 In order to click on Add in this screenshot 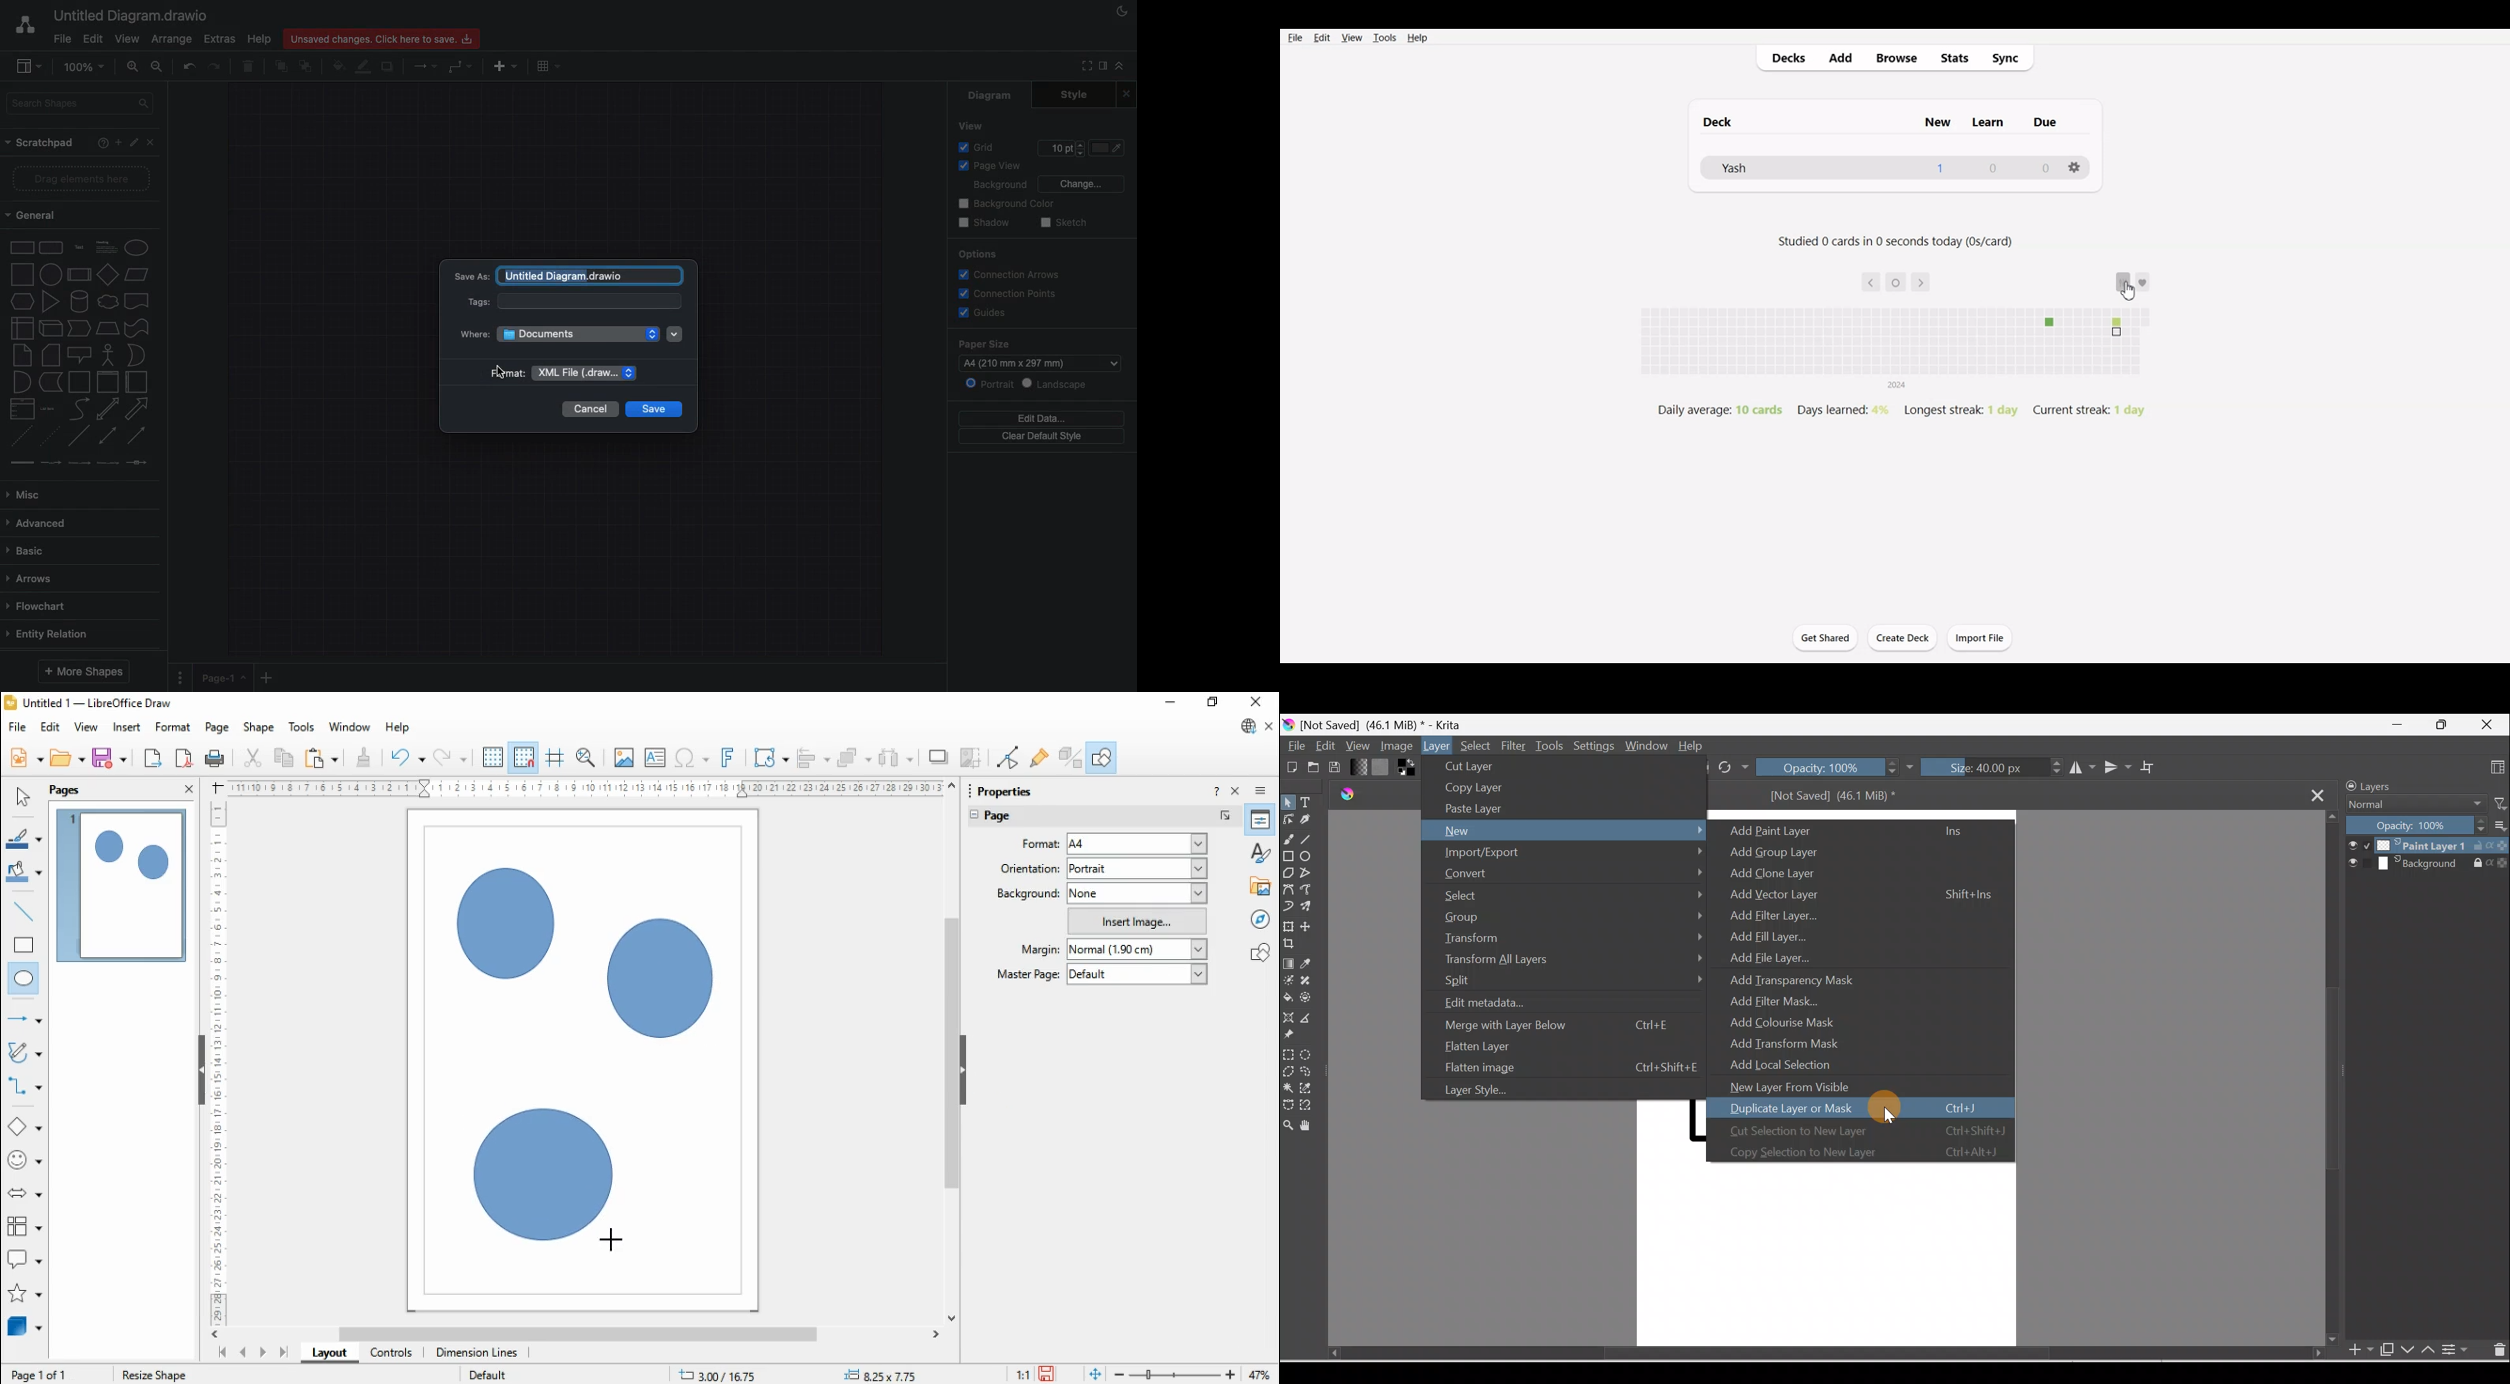, I will do `click(1844, 58)`.